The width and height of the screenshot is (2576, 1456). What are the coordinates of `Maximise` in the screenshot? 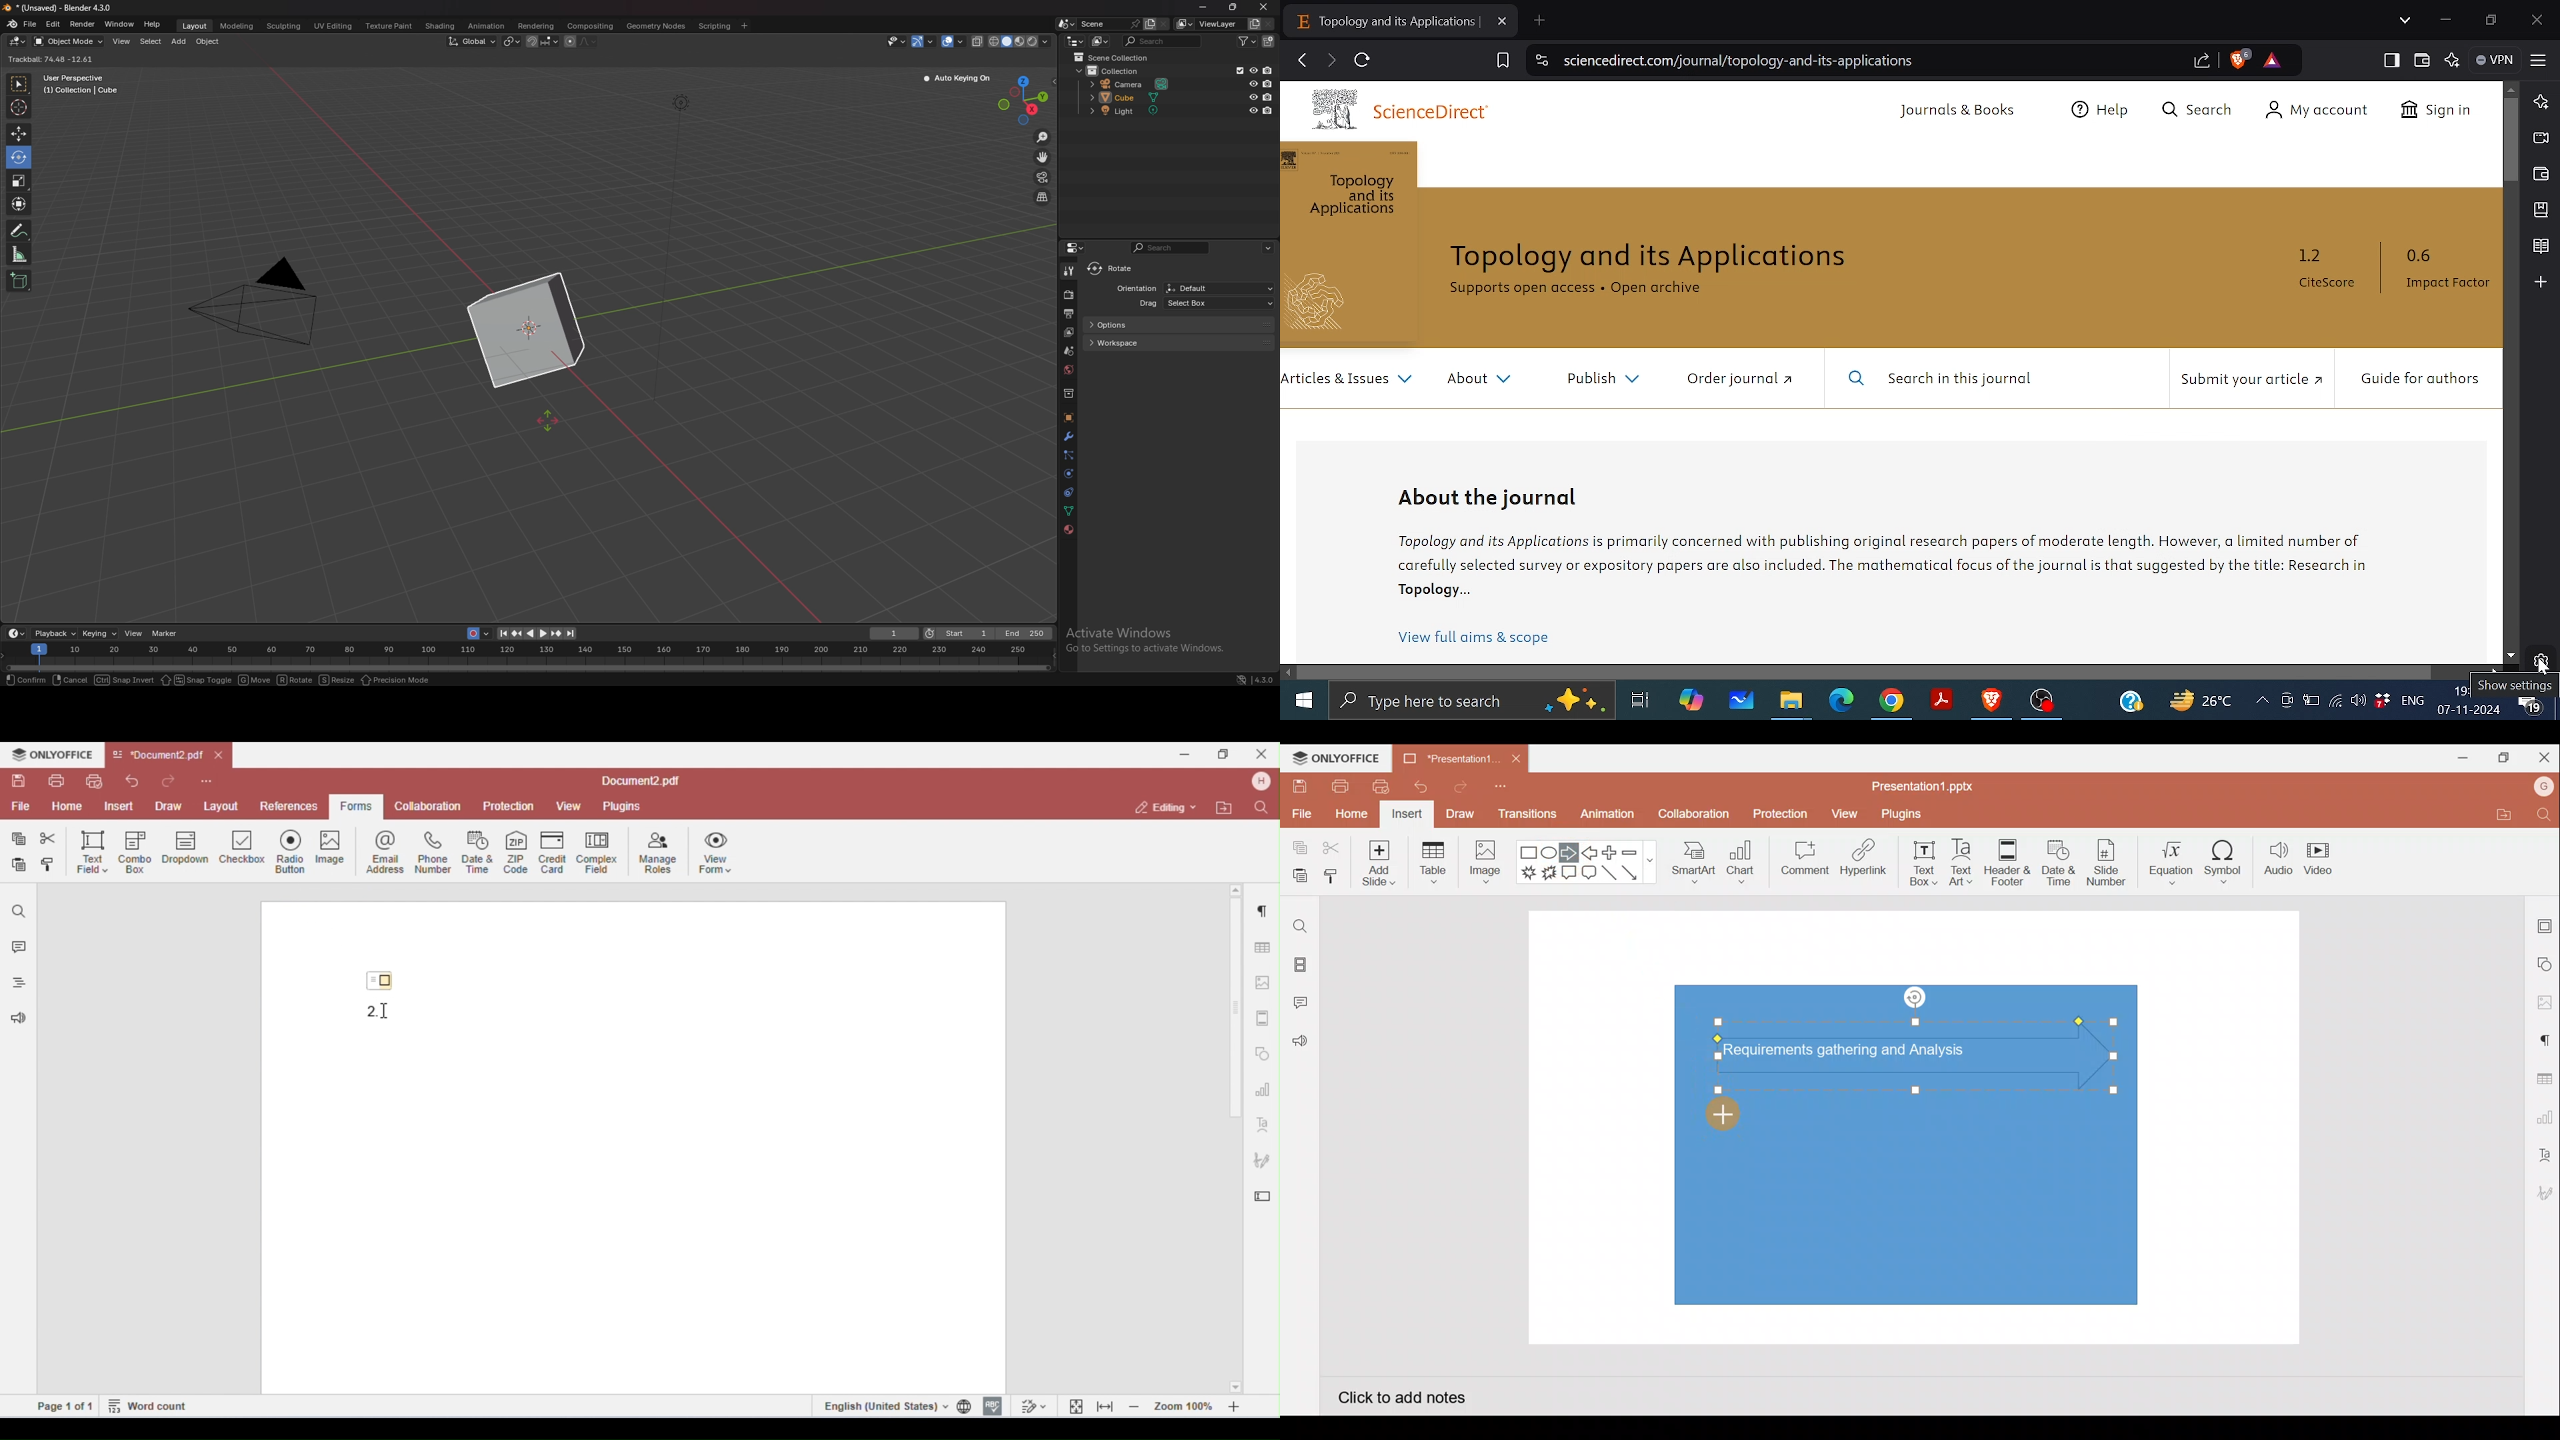 It's located at (2500, 758).